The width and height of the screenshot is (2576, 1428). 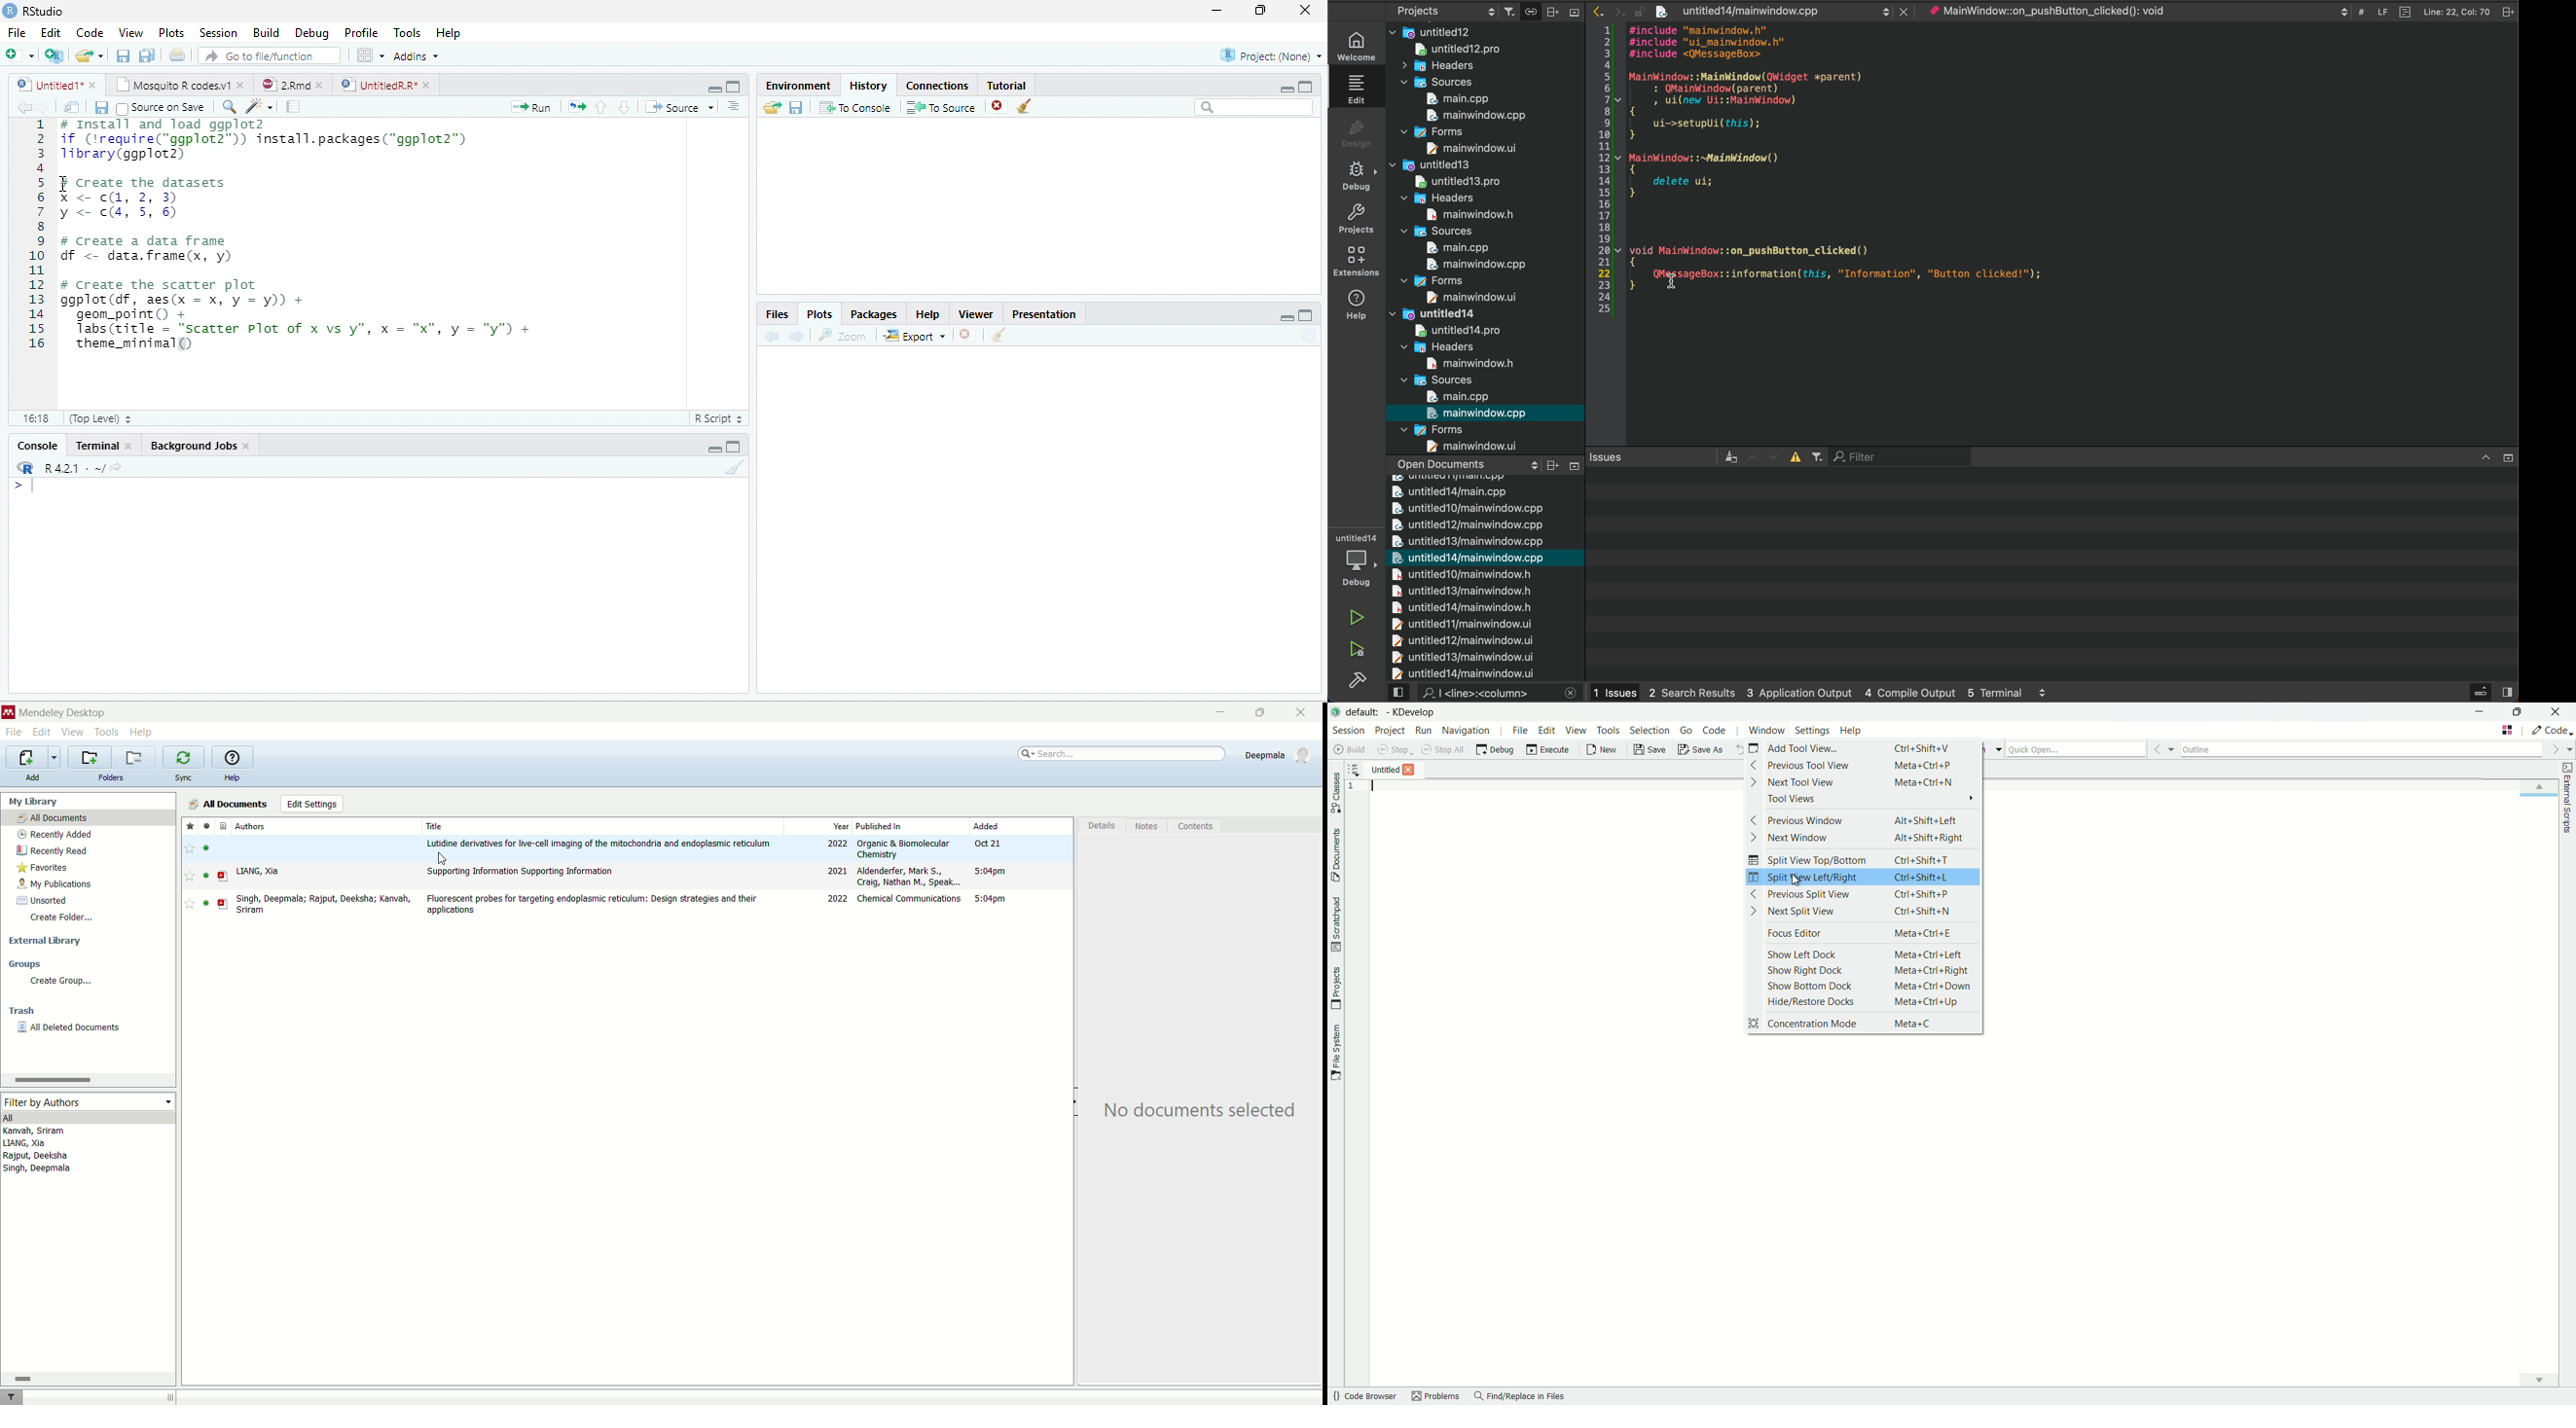 I want to click on minimize, so click(x=1217, y=11).